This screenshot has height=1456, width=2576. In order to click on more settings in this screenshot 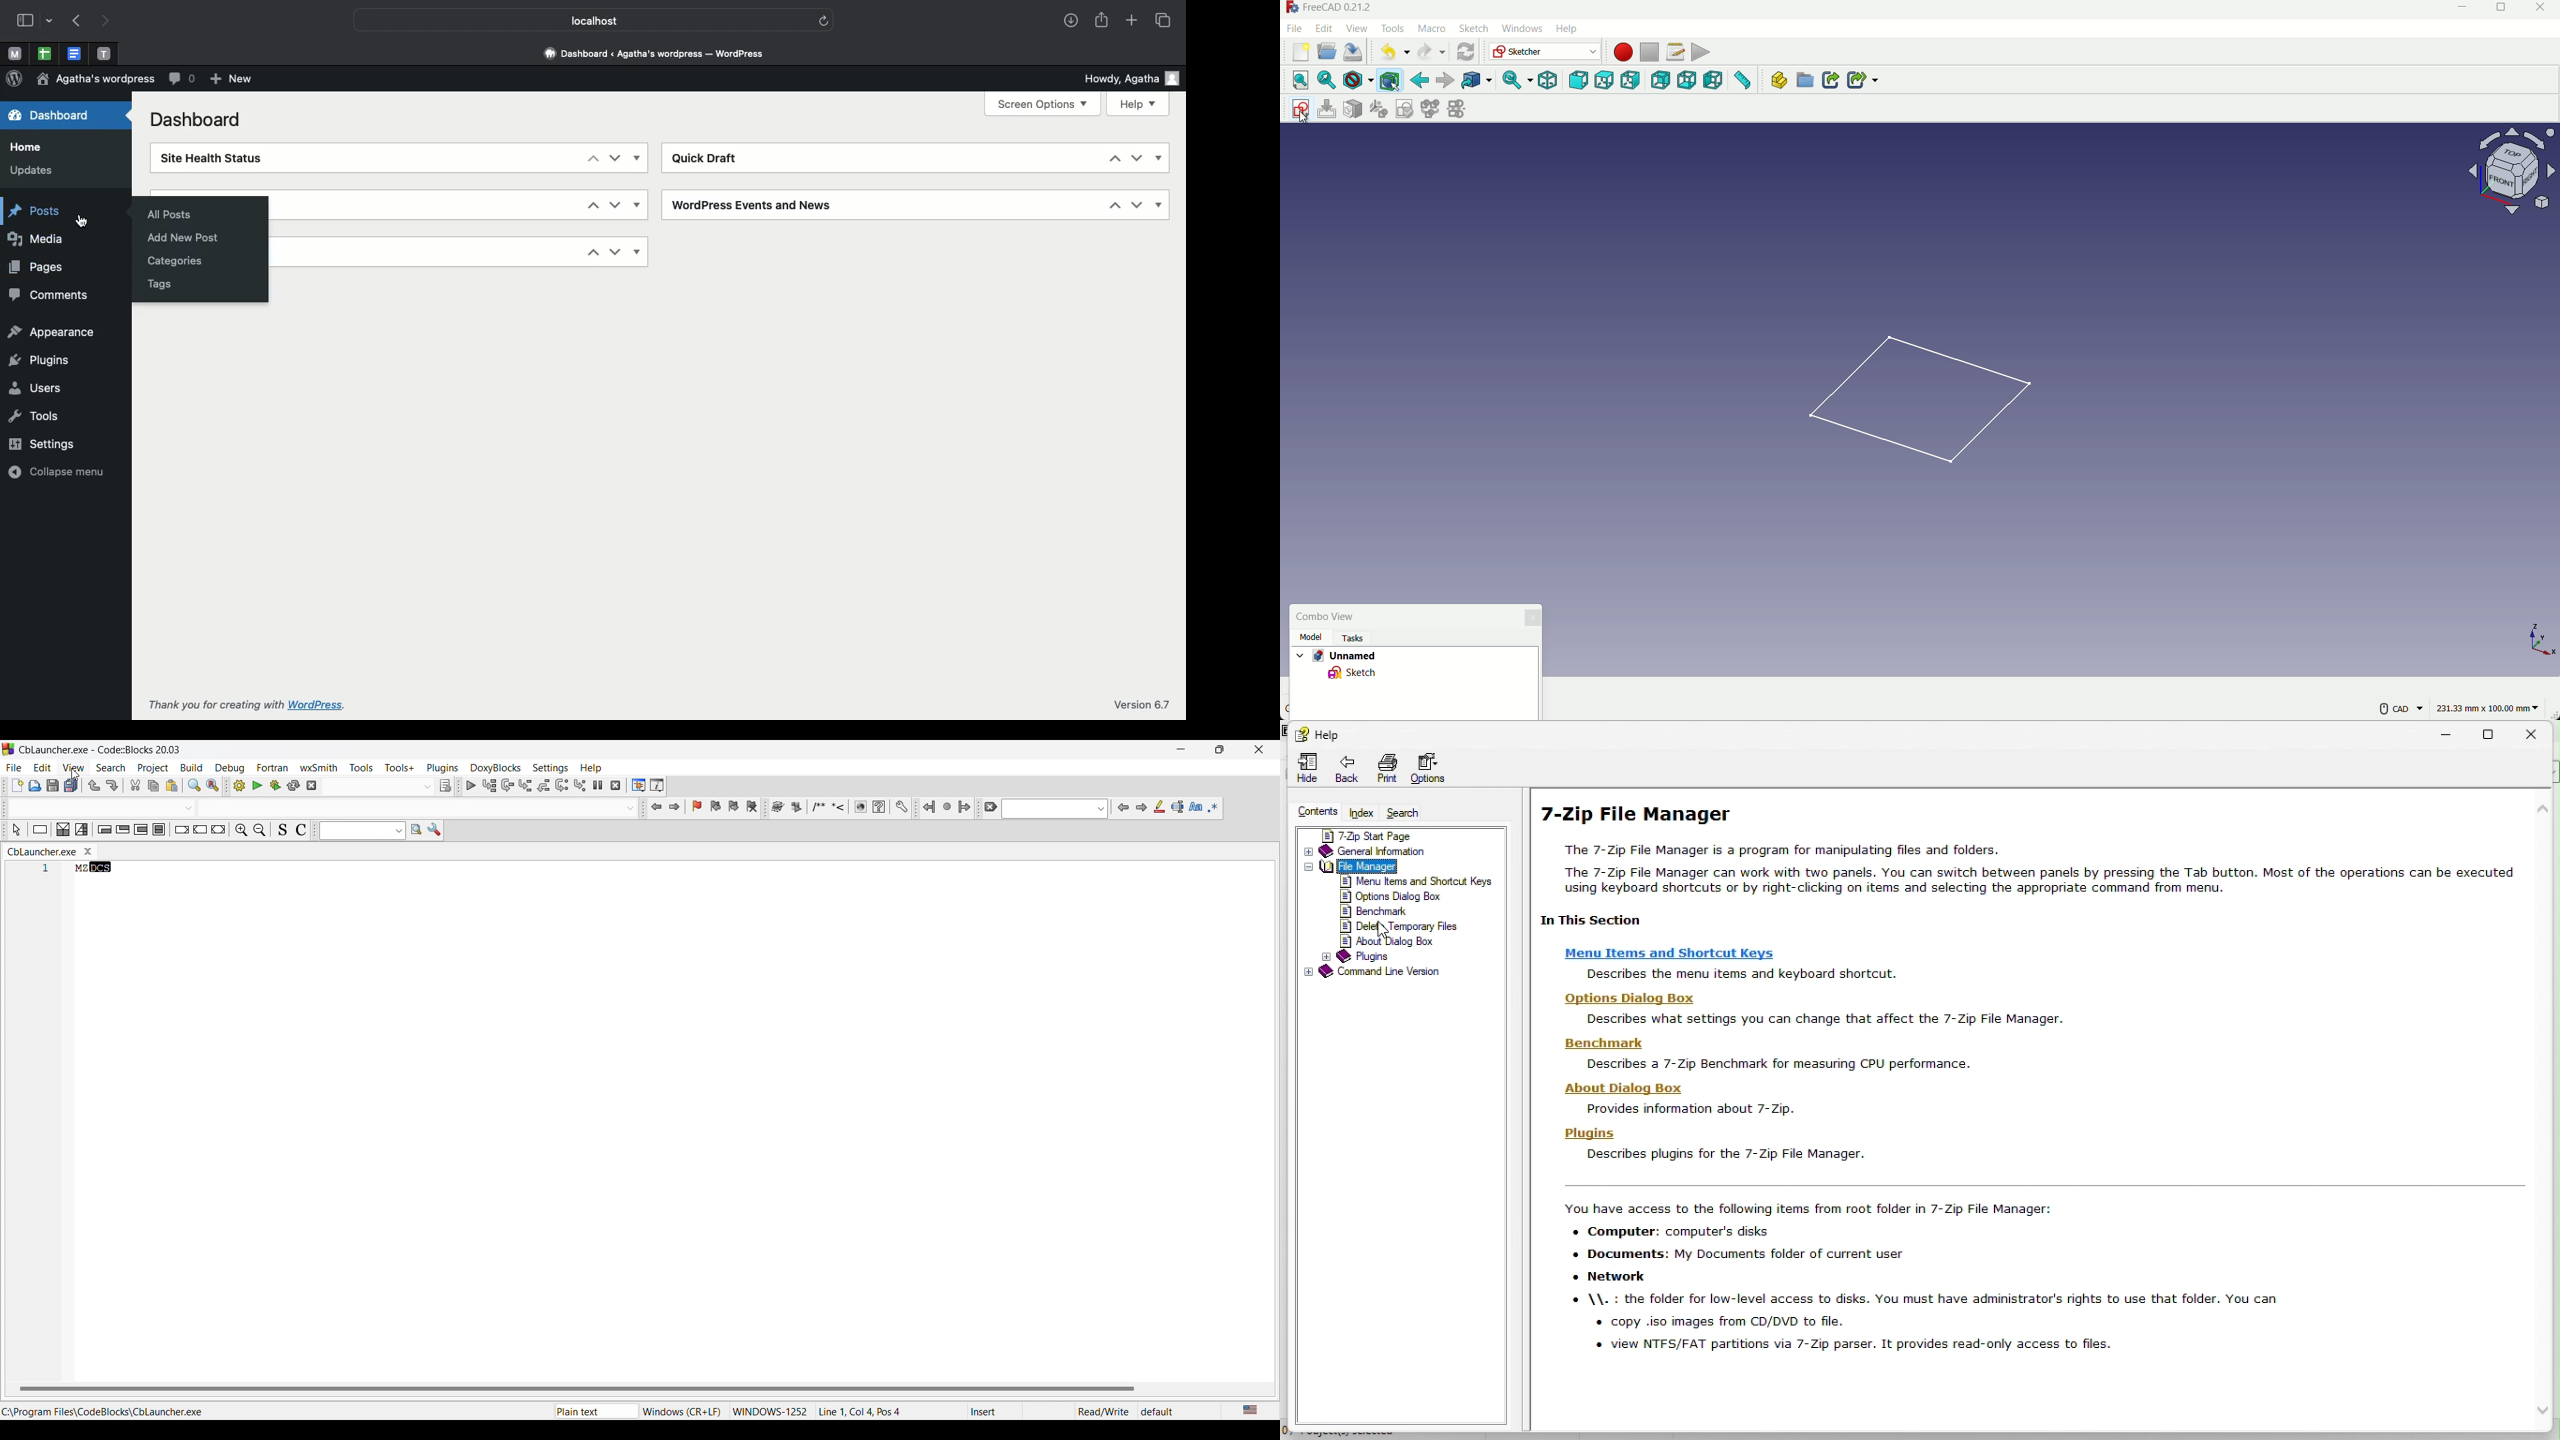, I will do `click(2401, 709)`.